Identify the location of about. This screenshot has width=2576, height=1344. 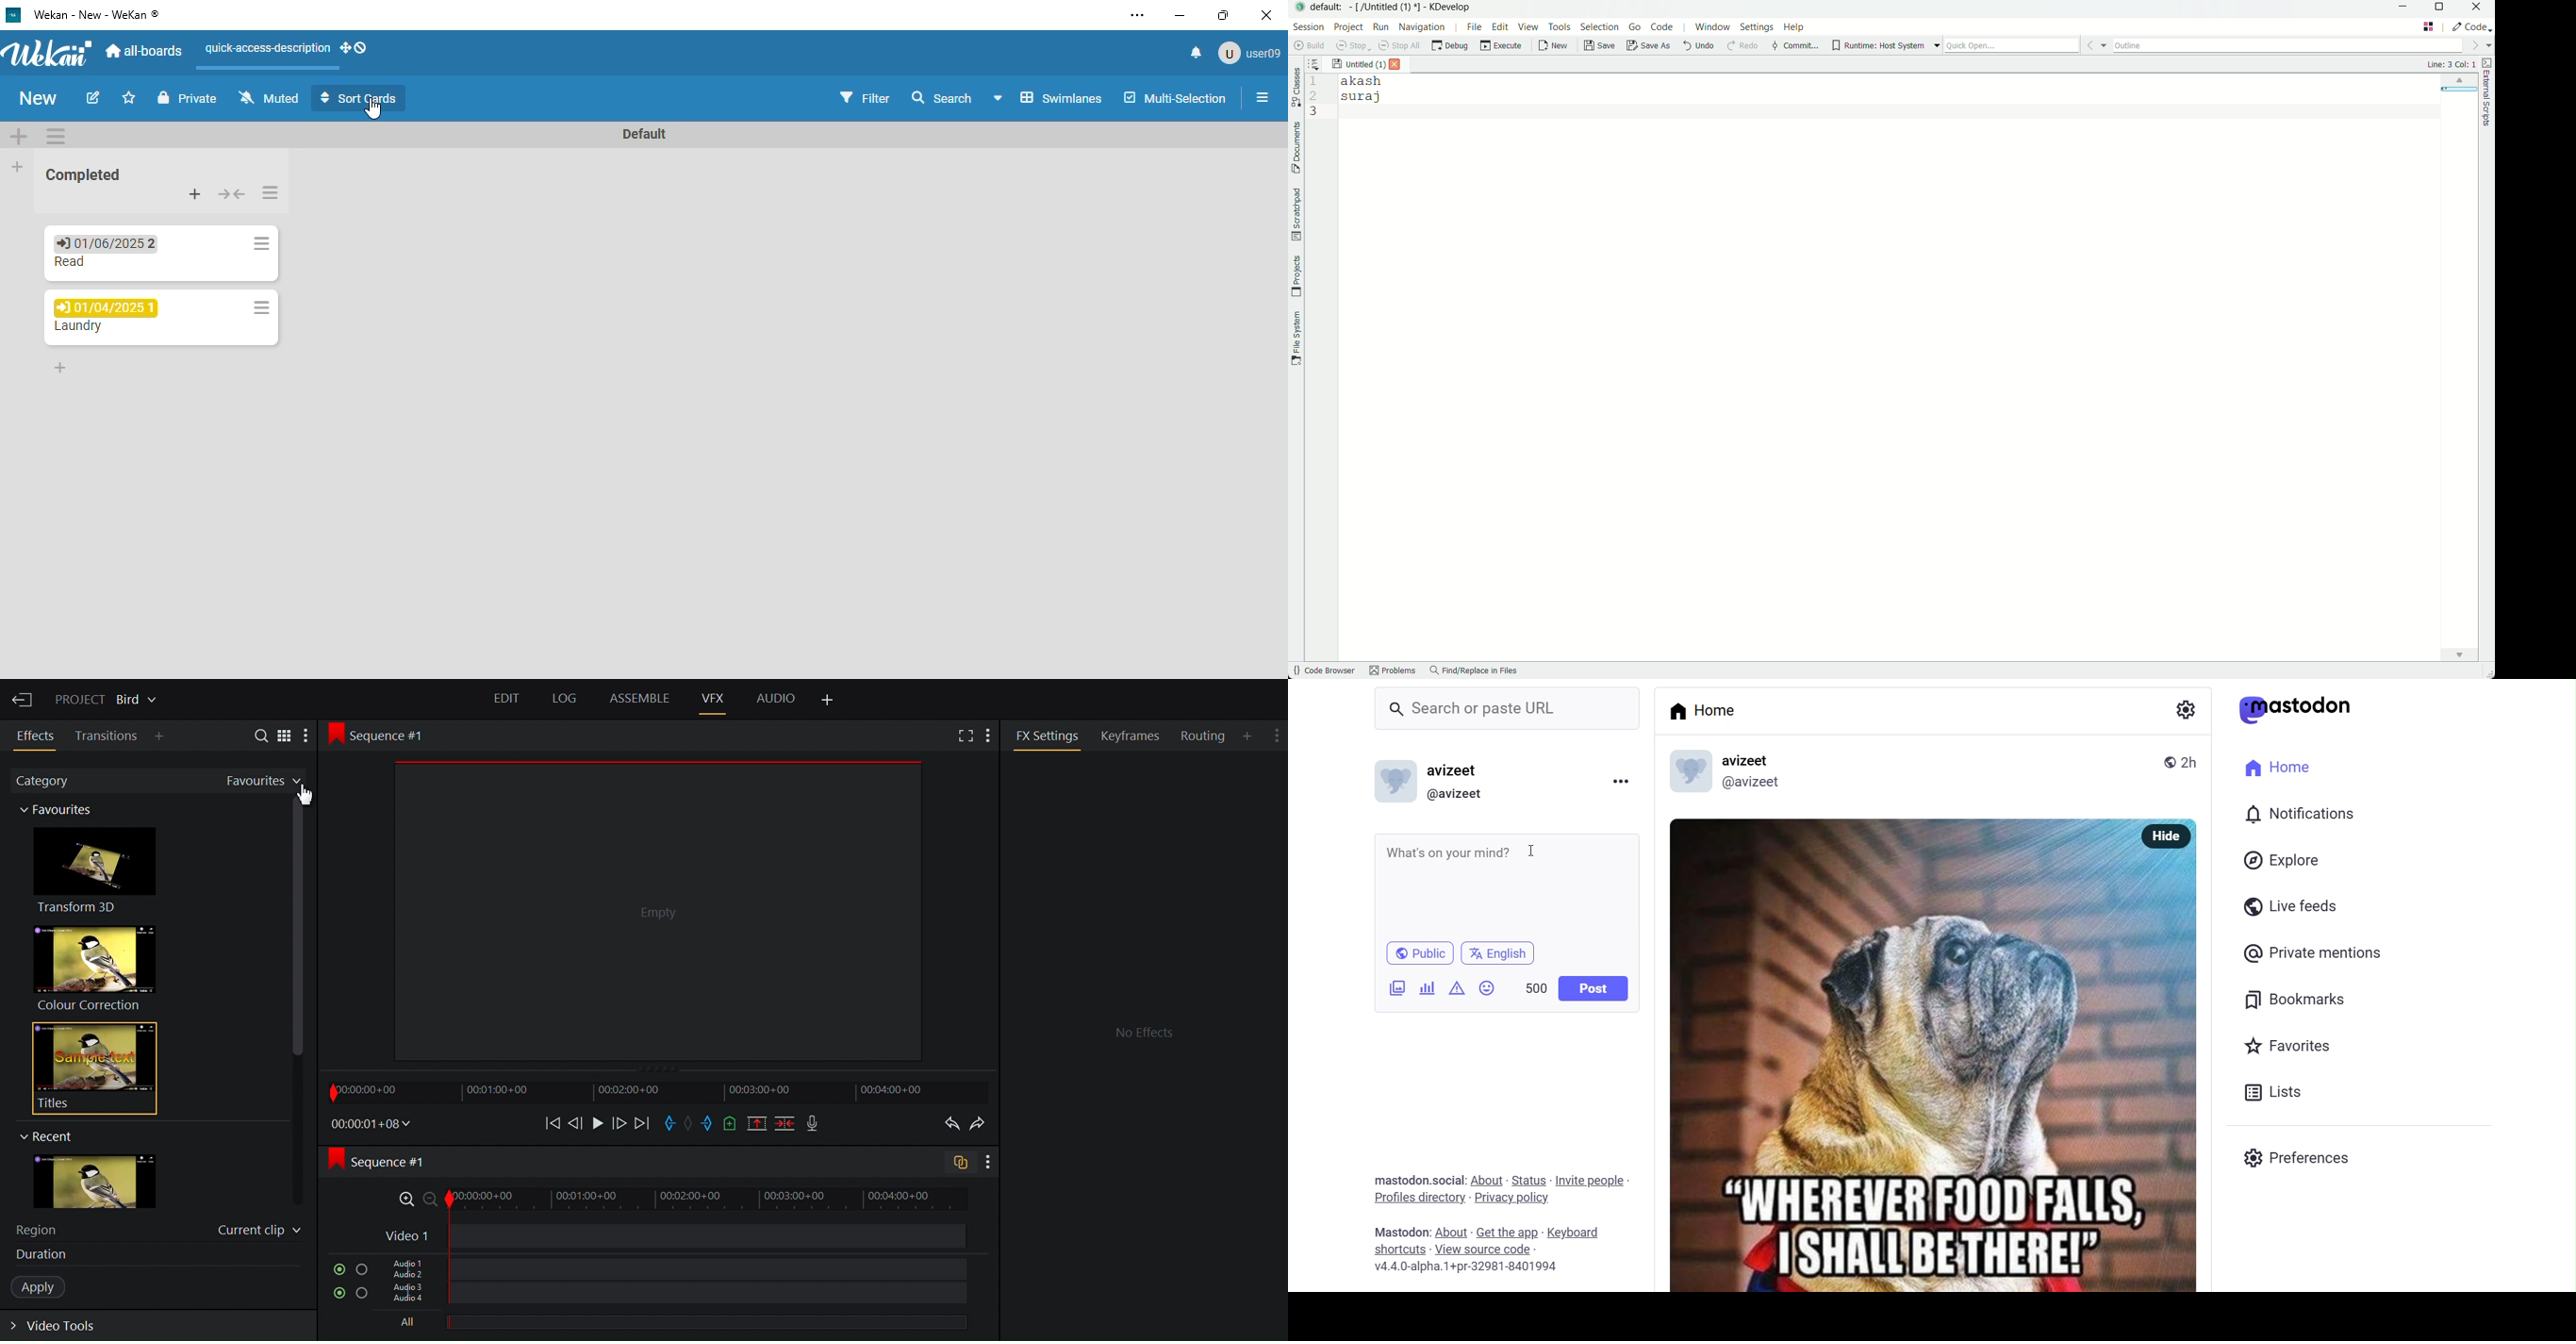
(1452, 1232).